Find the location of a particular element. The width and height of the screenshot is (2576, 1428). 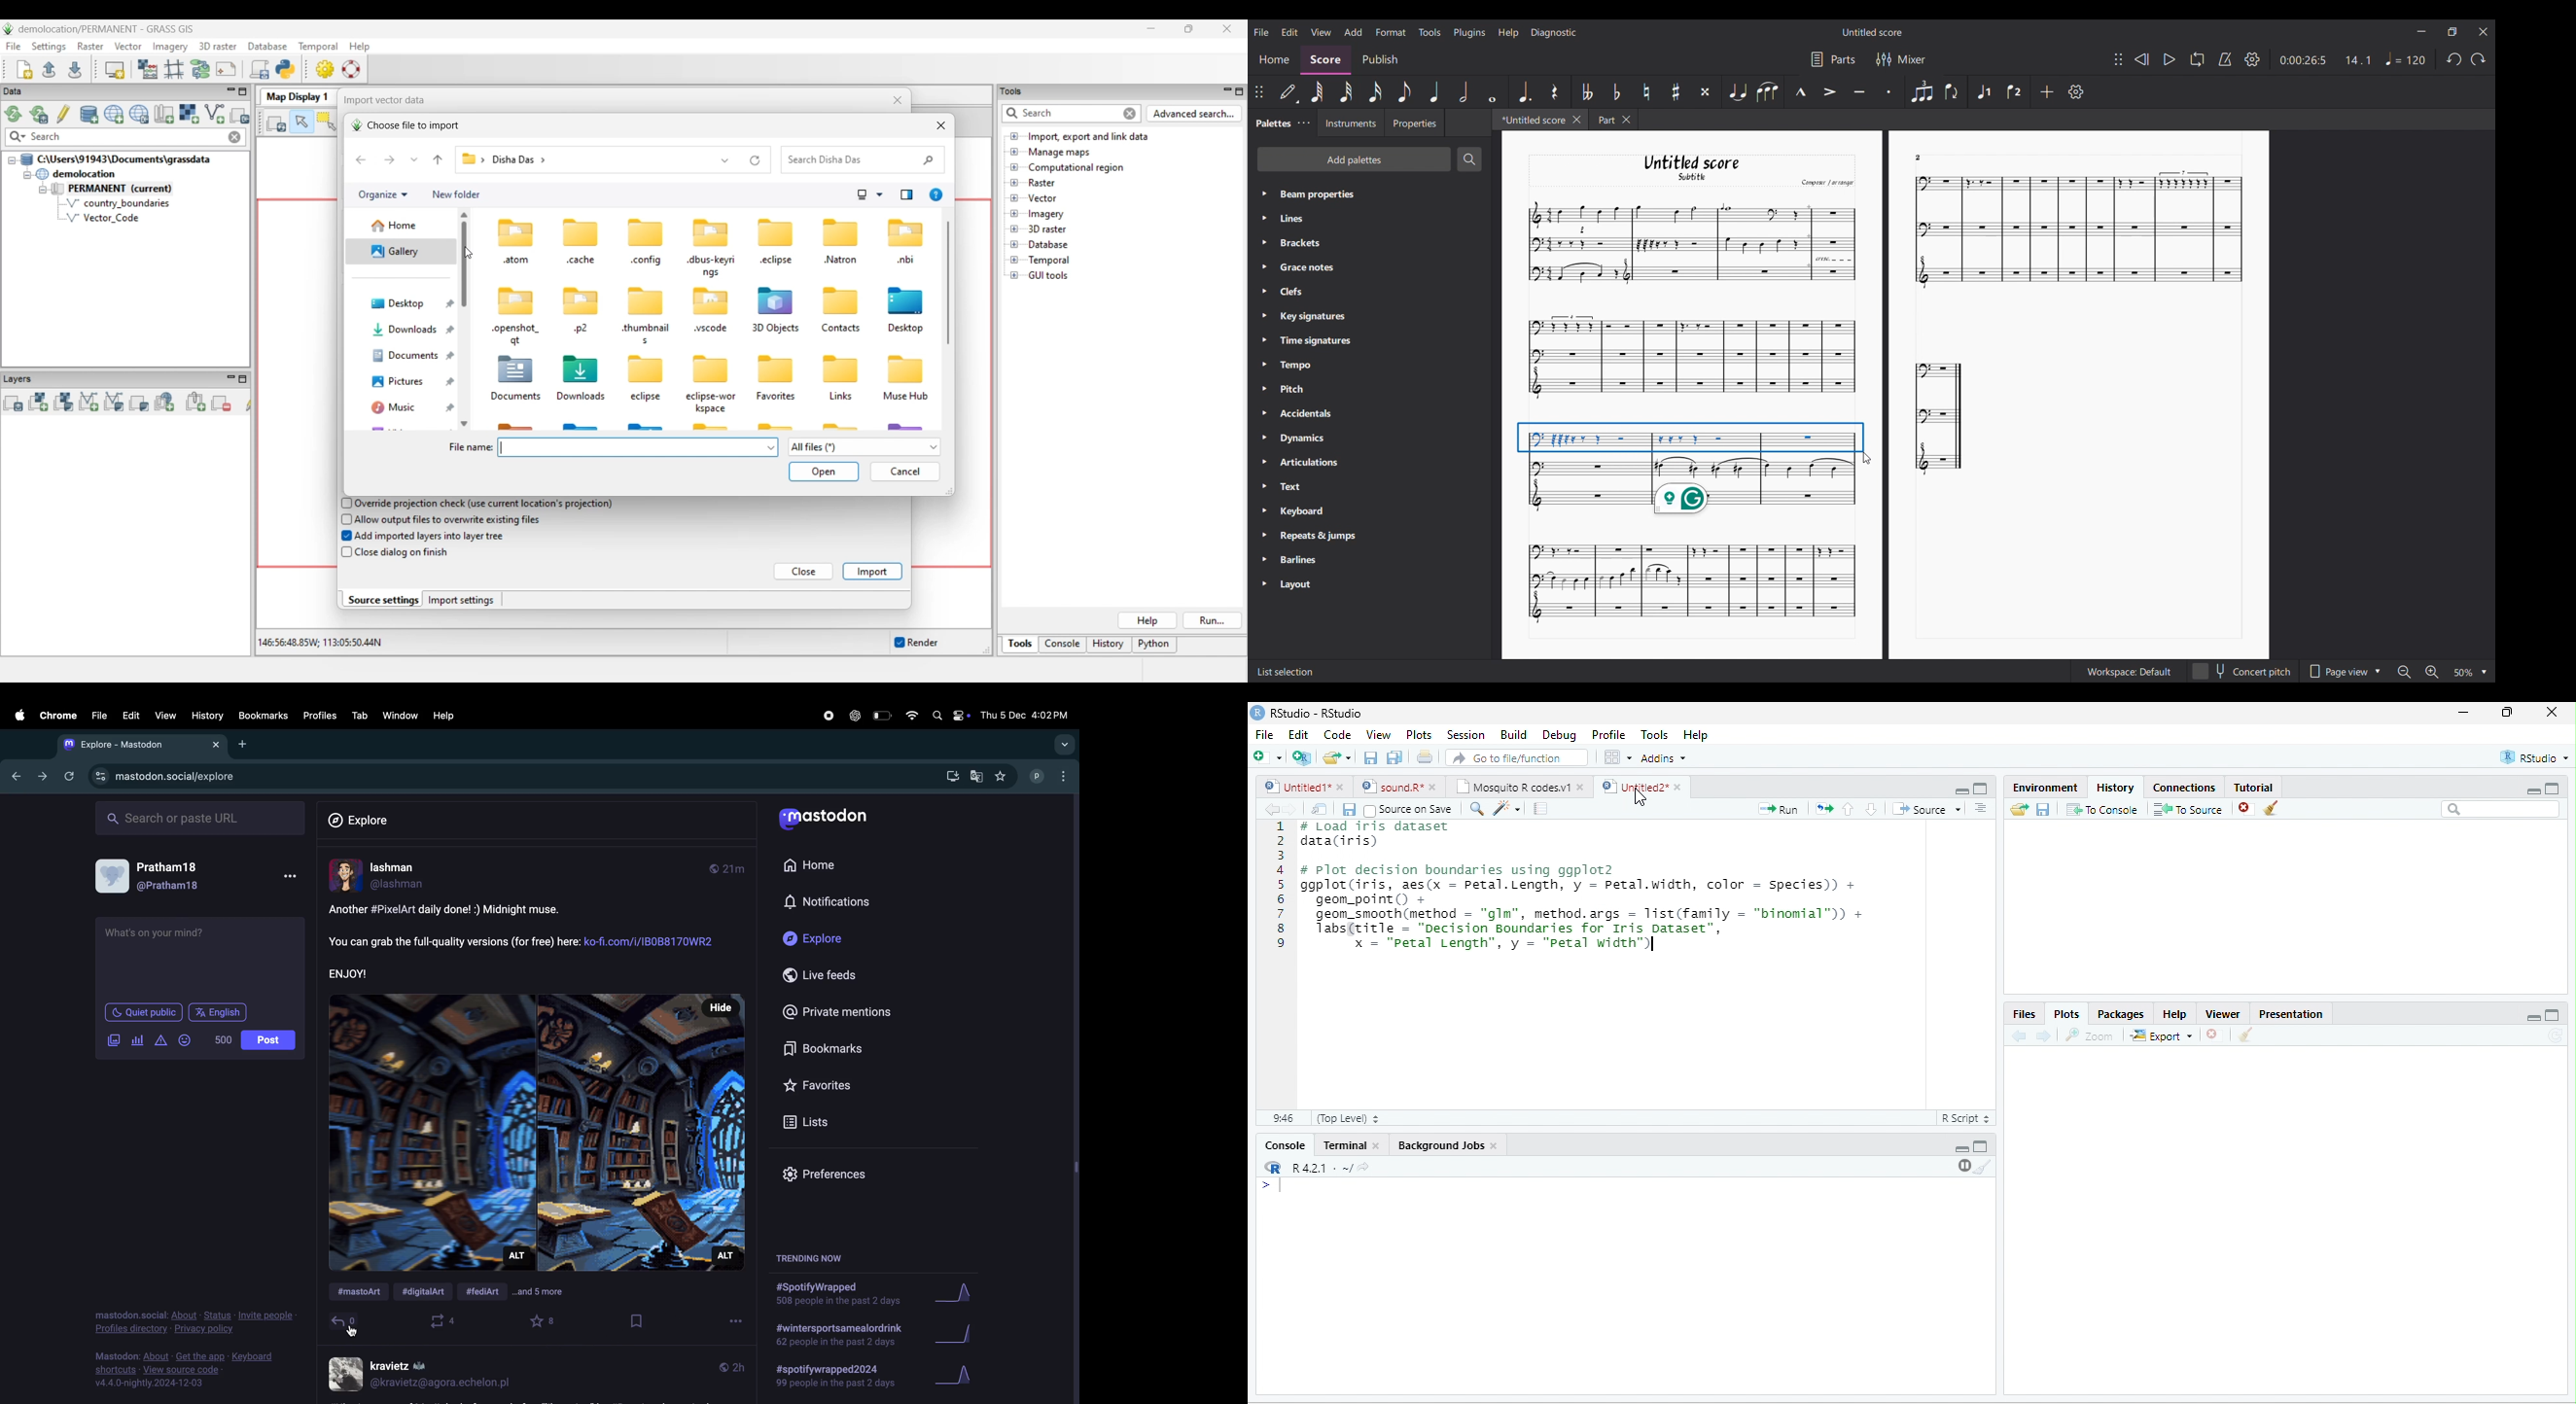

Minimize is located at coordinates (2422, 31).